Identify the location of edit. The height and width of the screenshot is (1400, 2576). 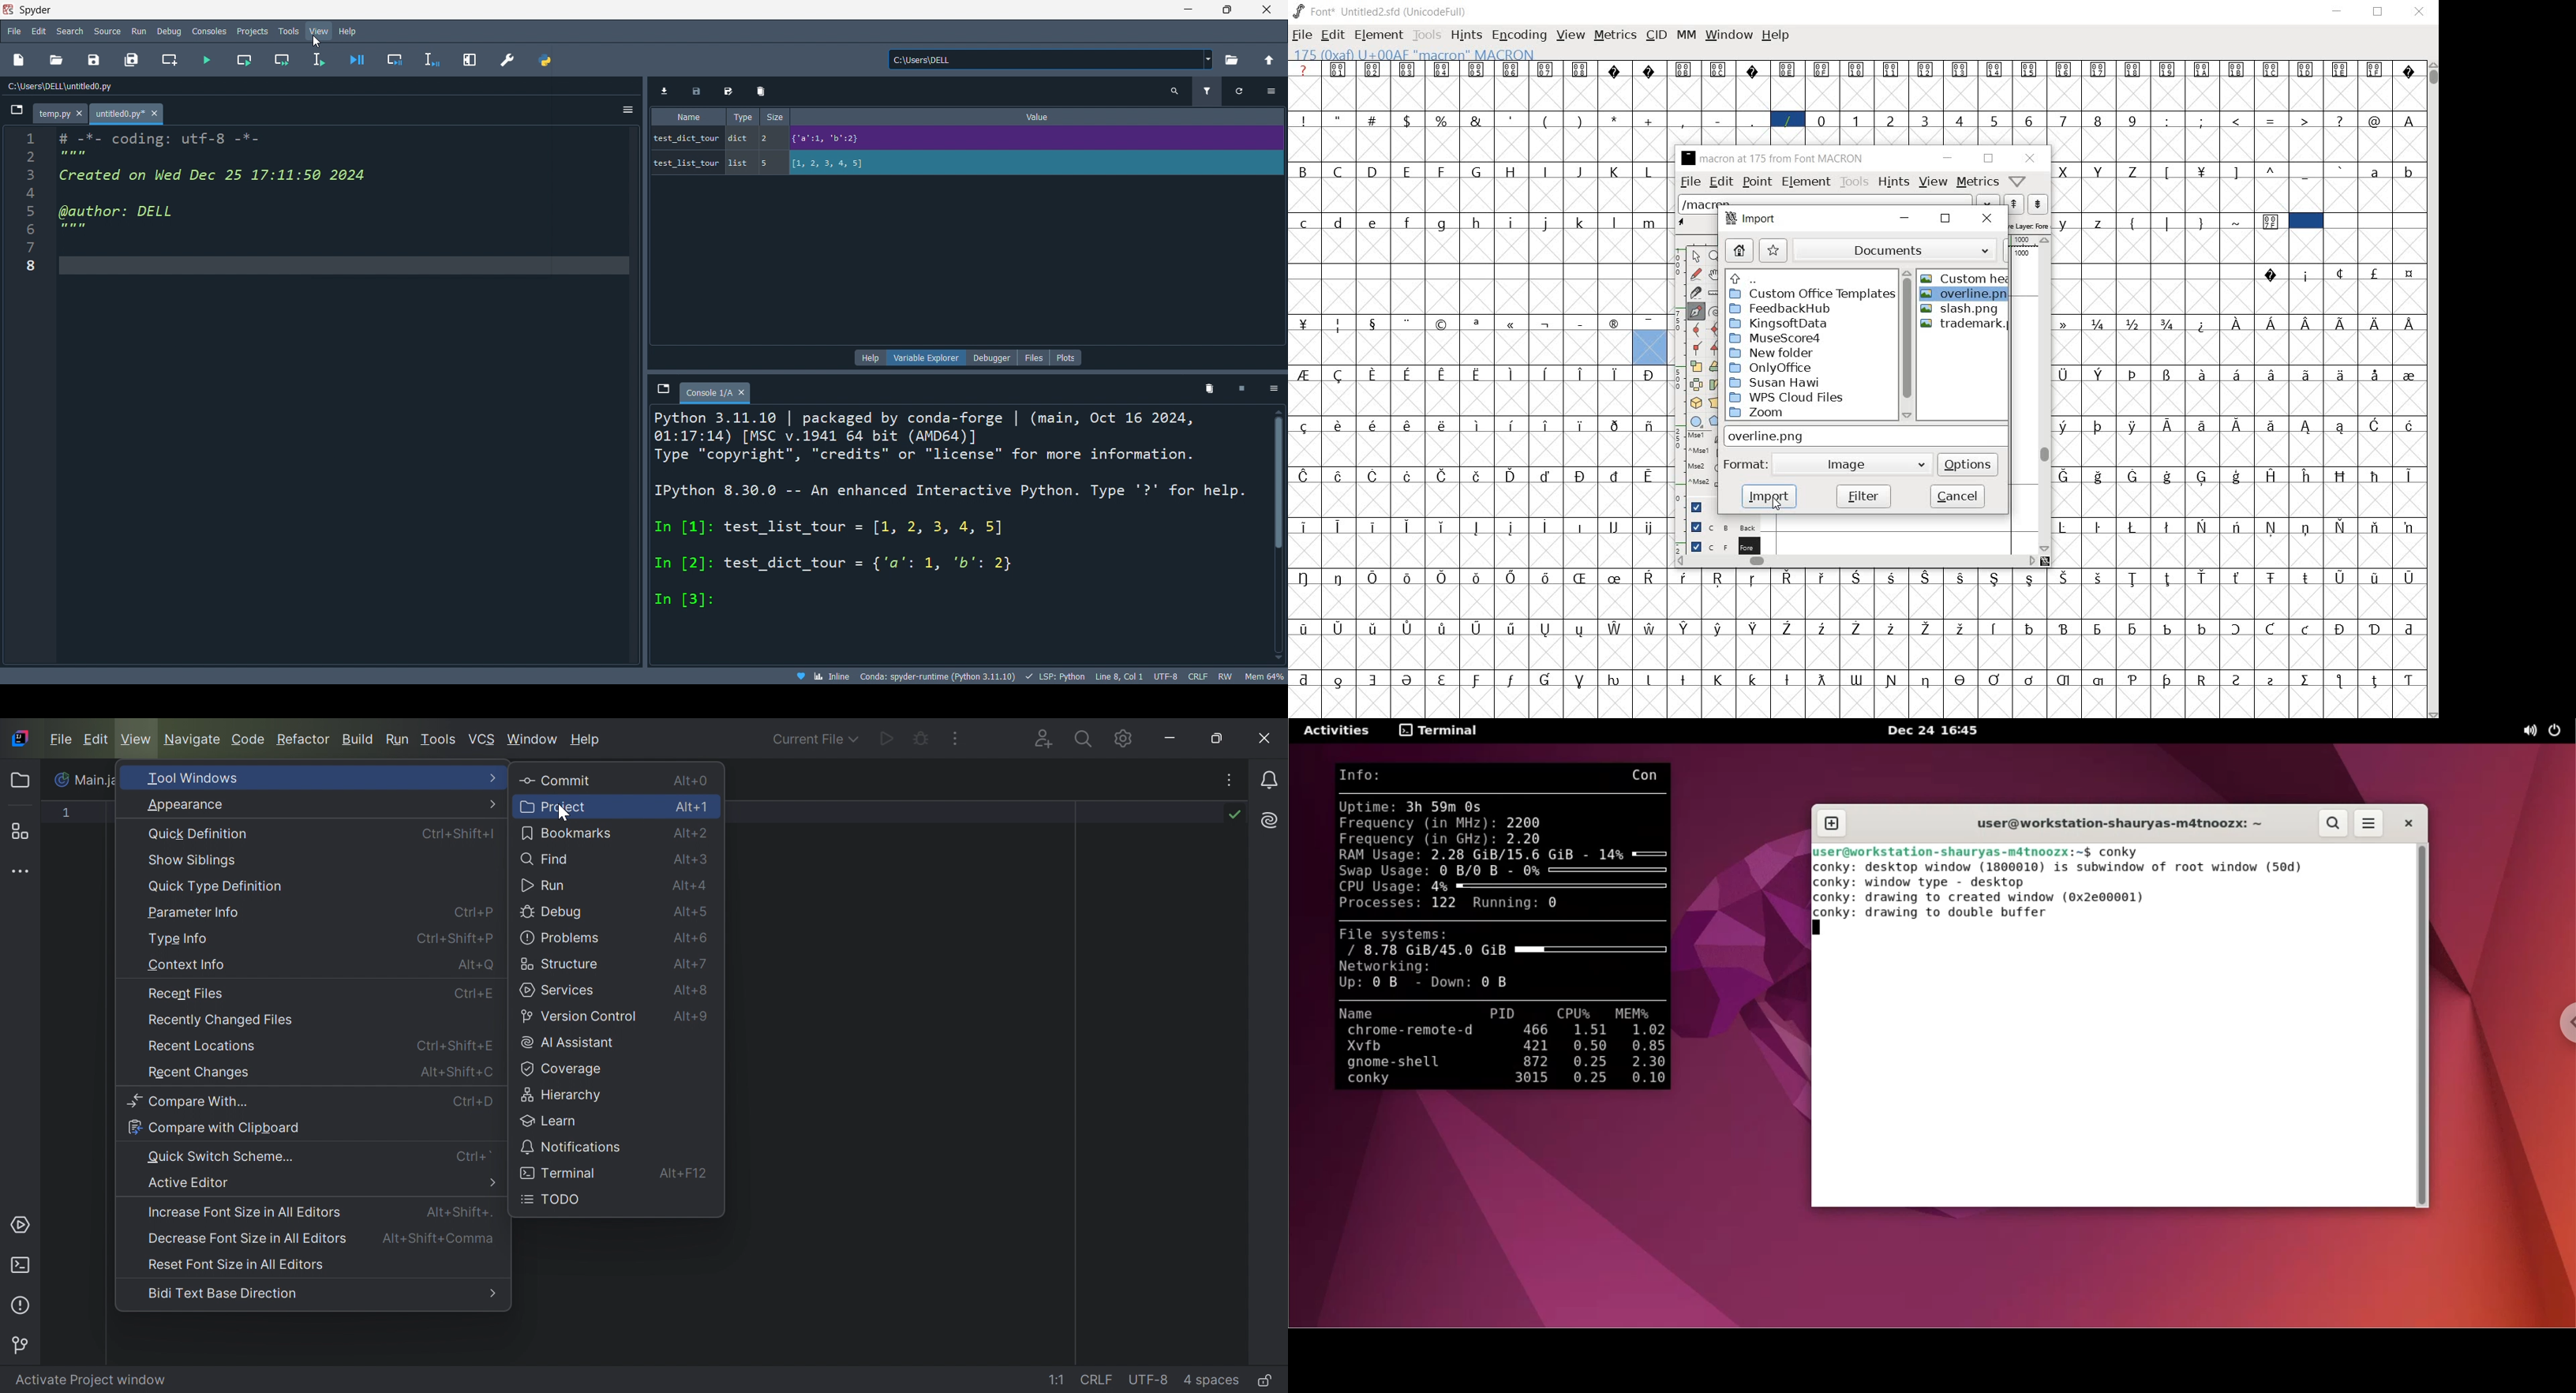
(1332, 35).